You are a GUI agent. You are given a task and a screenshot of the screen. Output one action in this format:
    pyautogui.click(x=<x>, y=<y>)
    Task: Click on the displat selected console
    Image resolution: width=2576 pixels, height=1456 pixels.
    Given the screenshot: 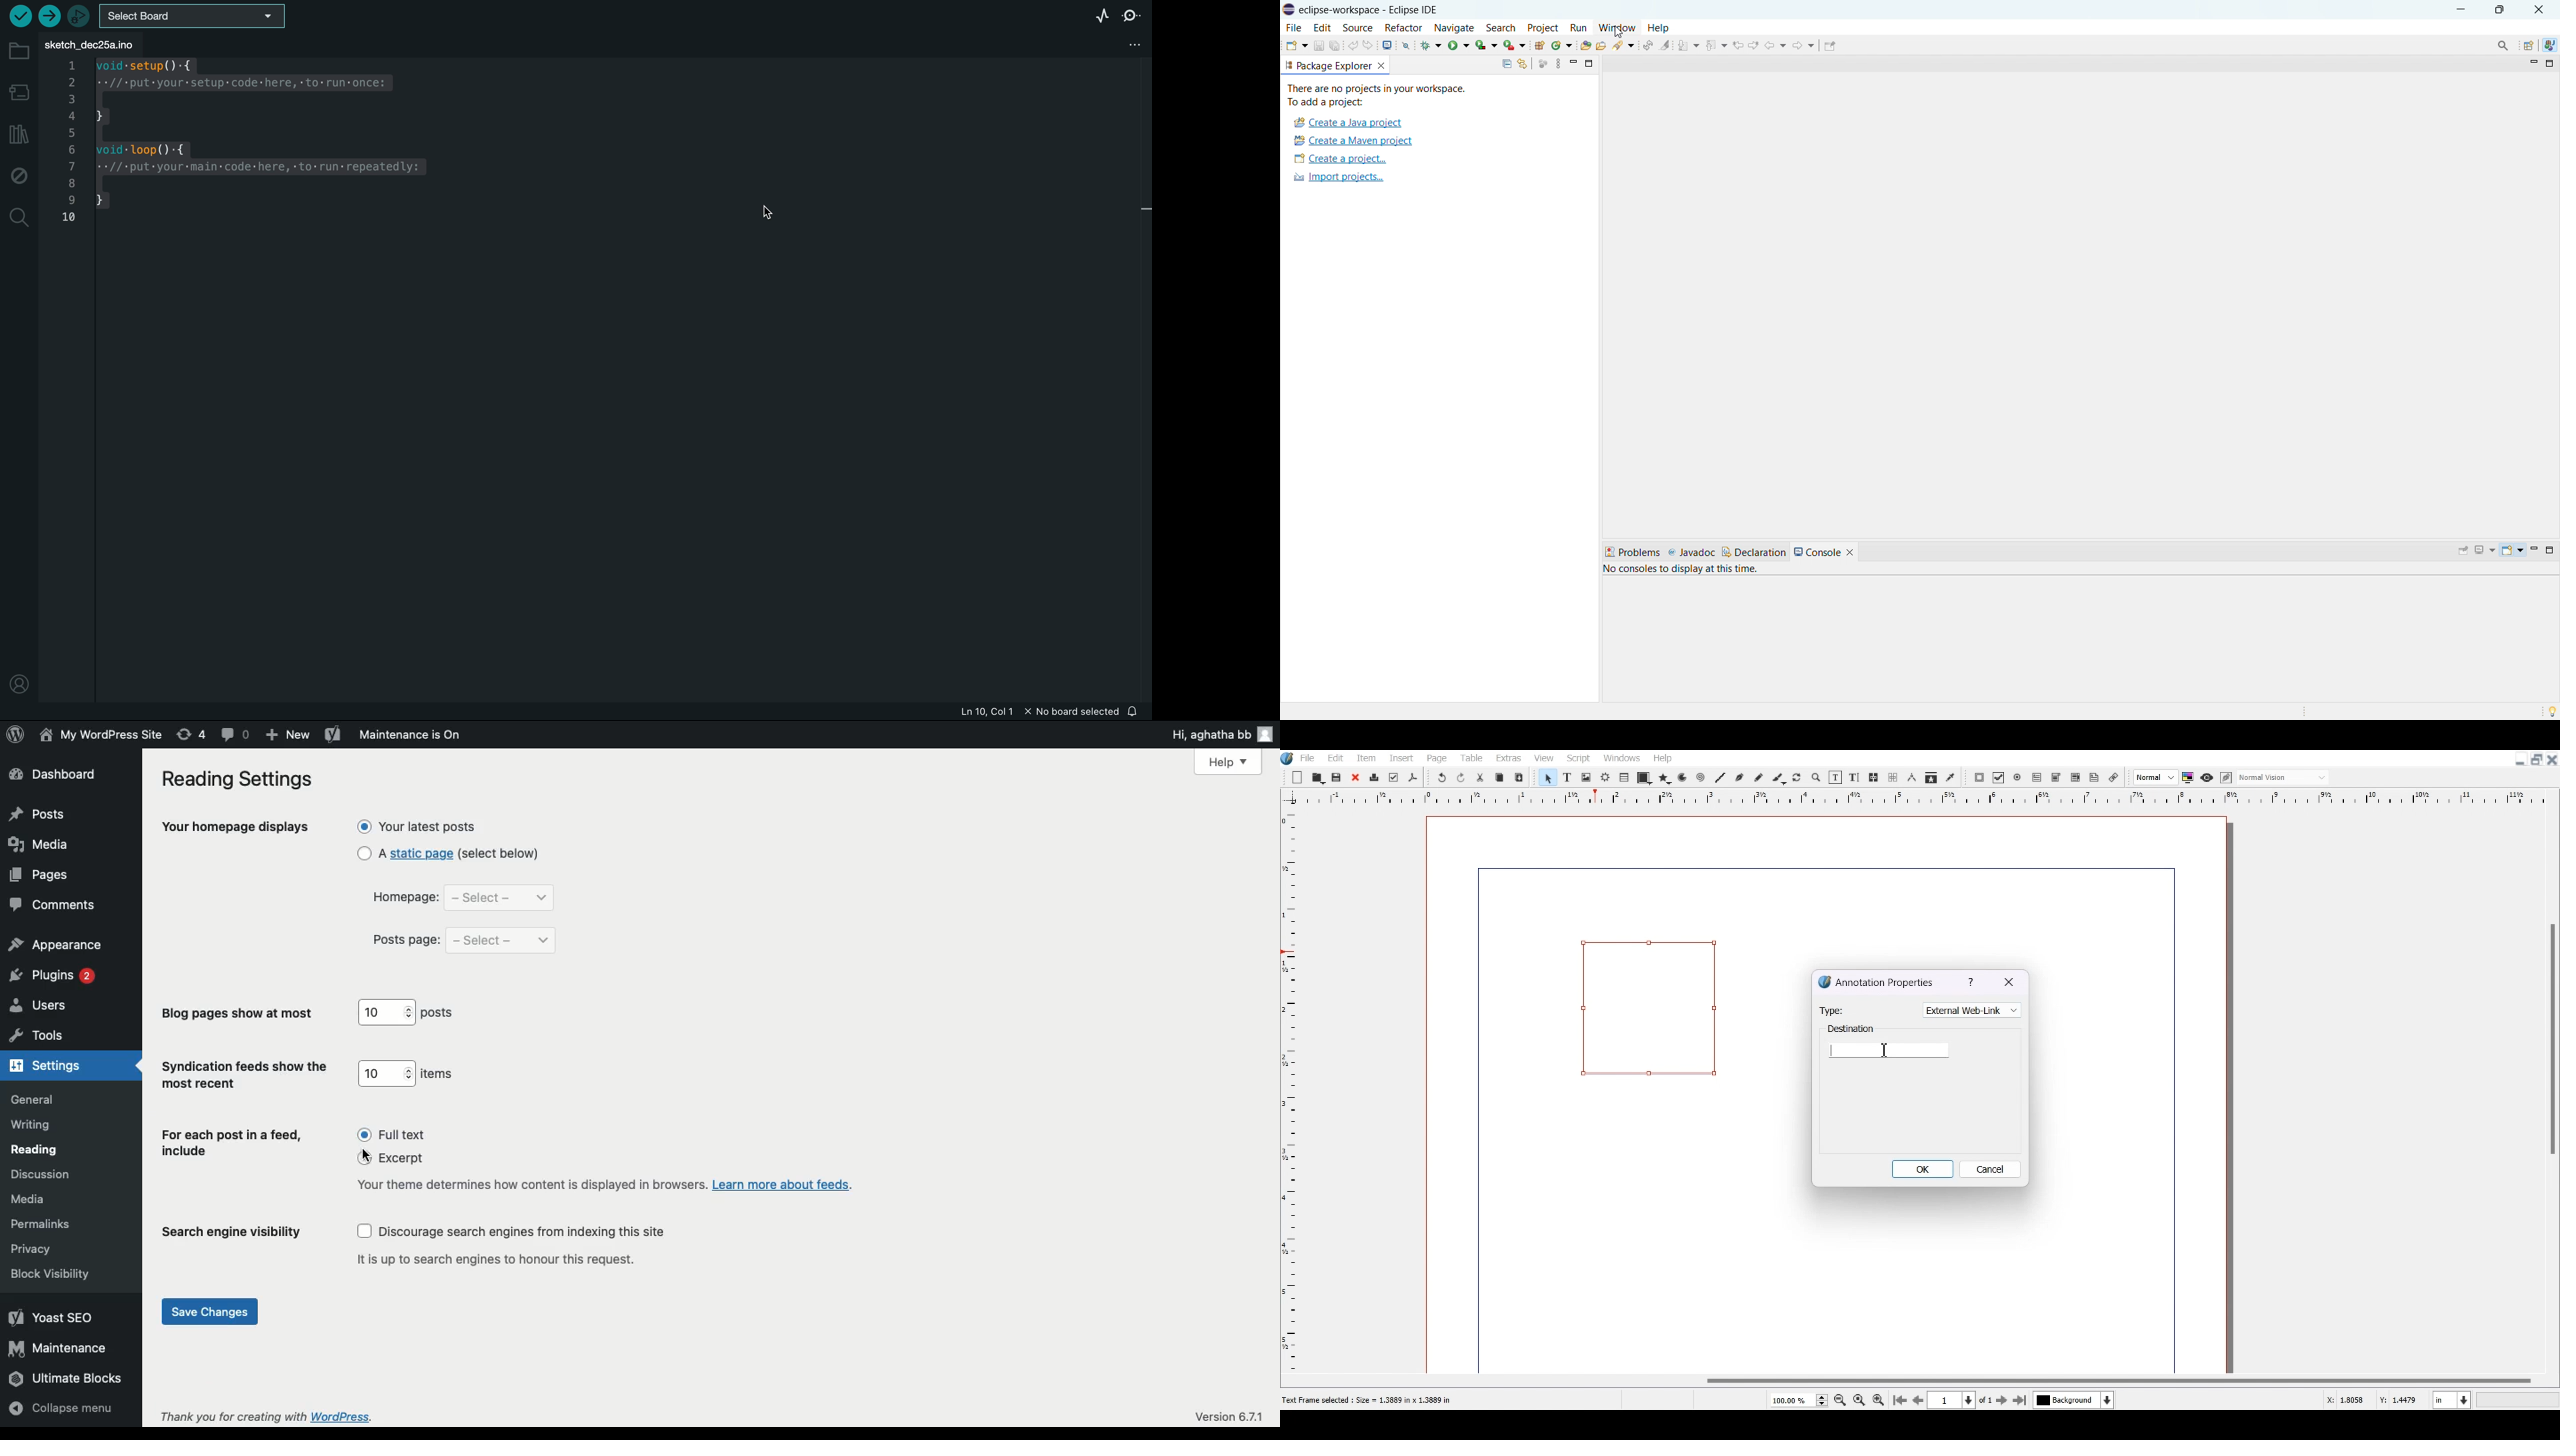 What is the action you would take?
    pyautogui.click(x=2485, y=551)
    